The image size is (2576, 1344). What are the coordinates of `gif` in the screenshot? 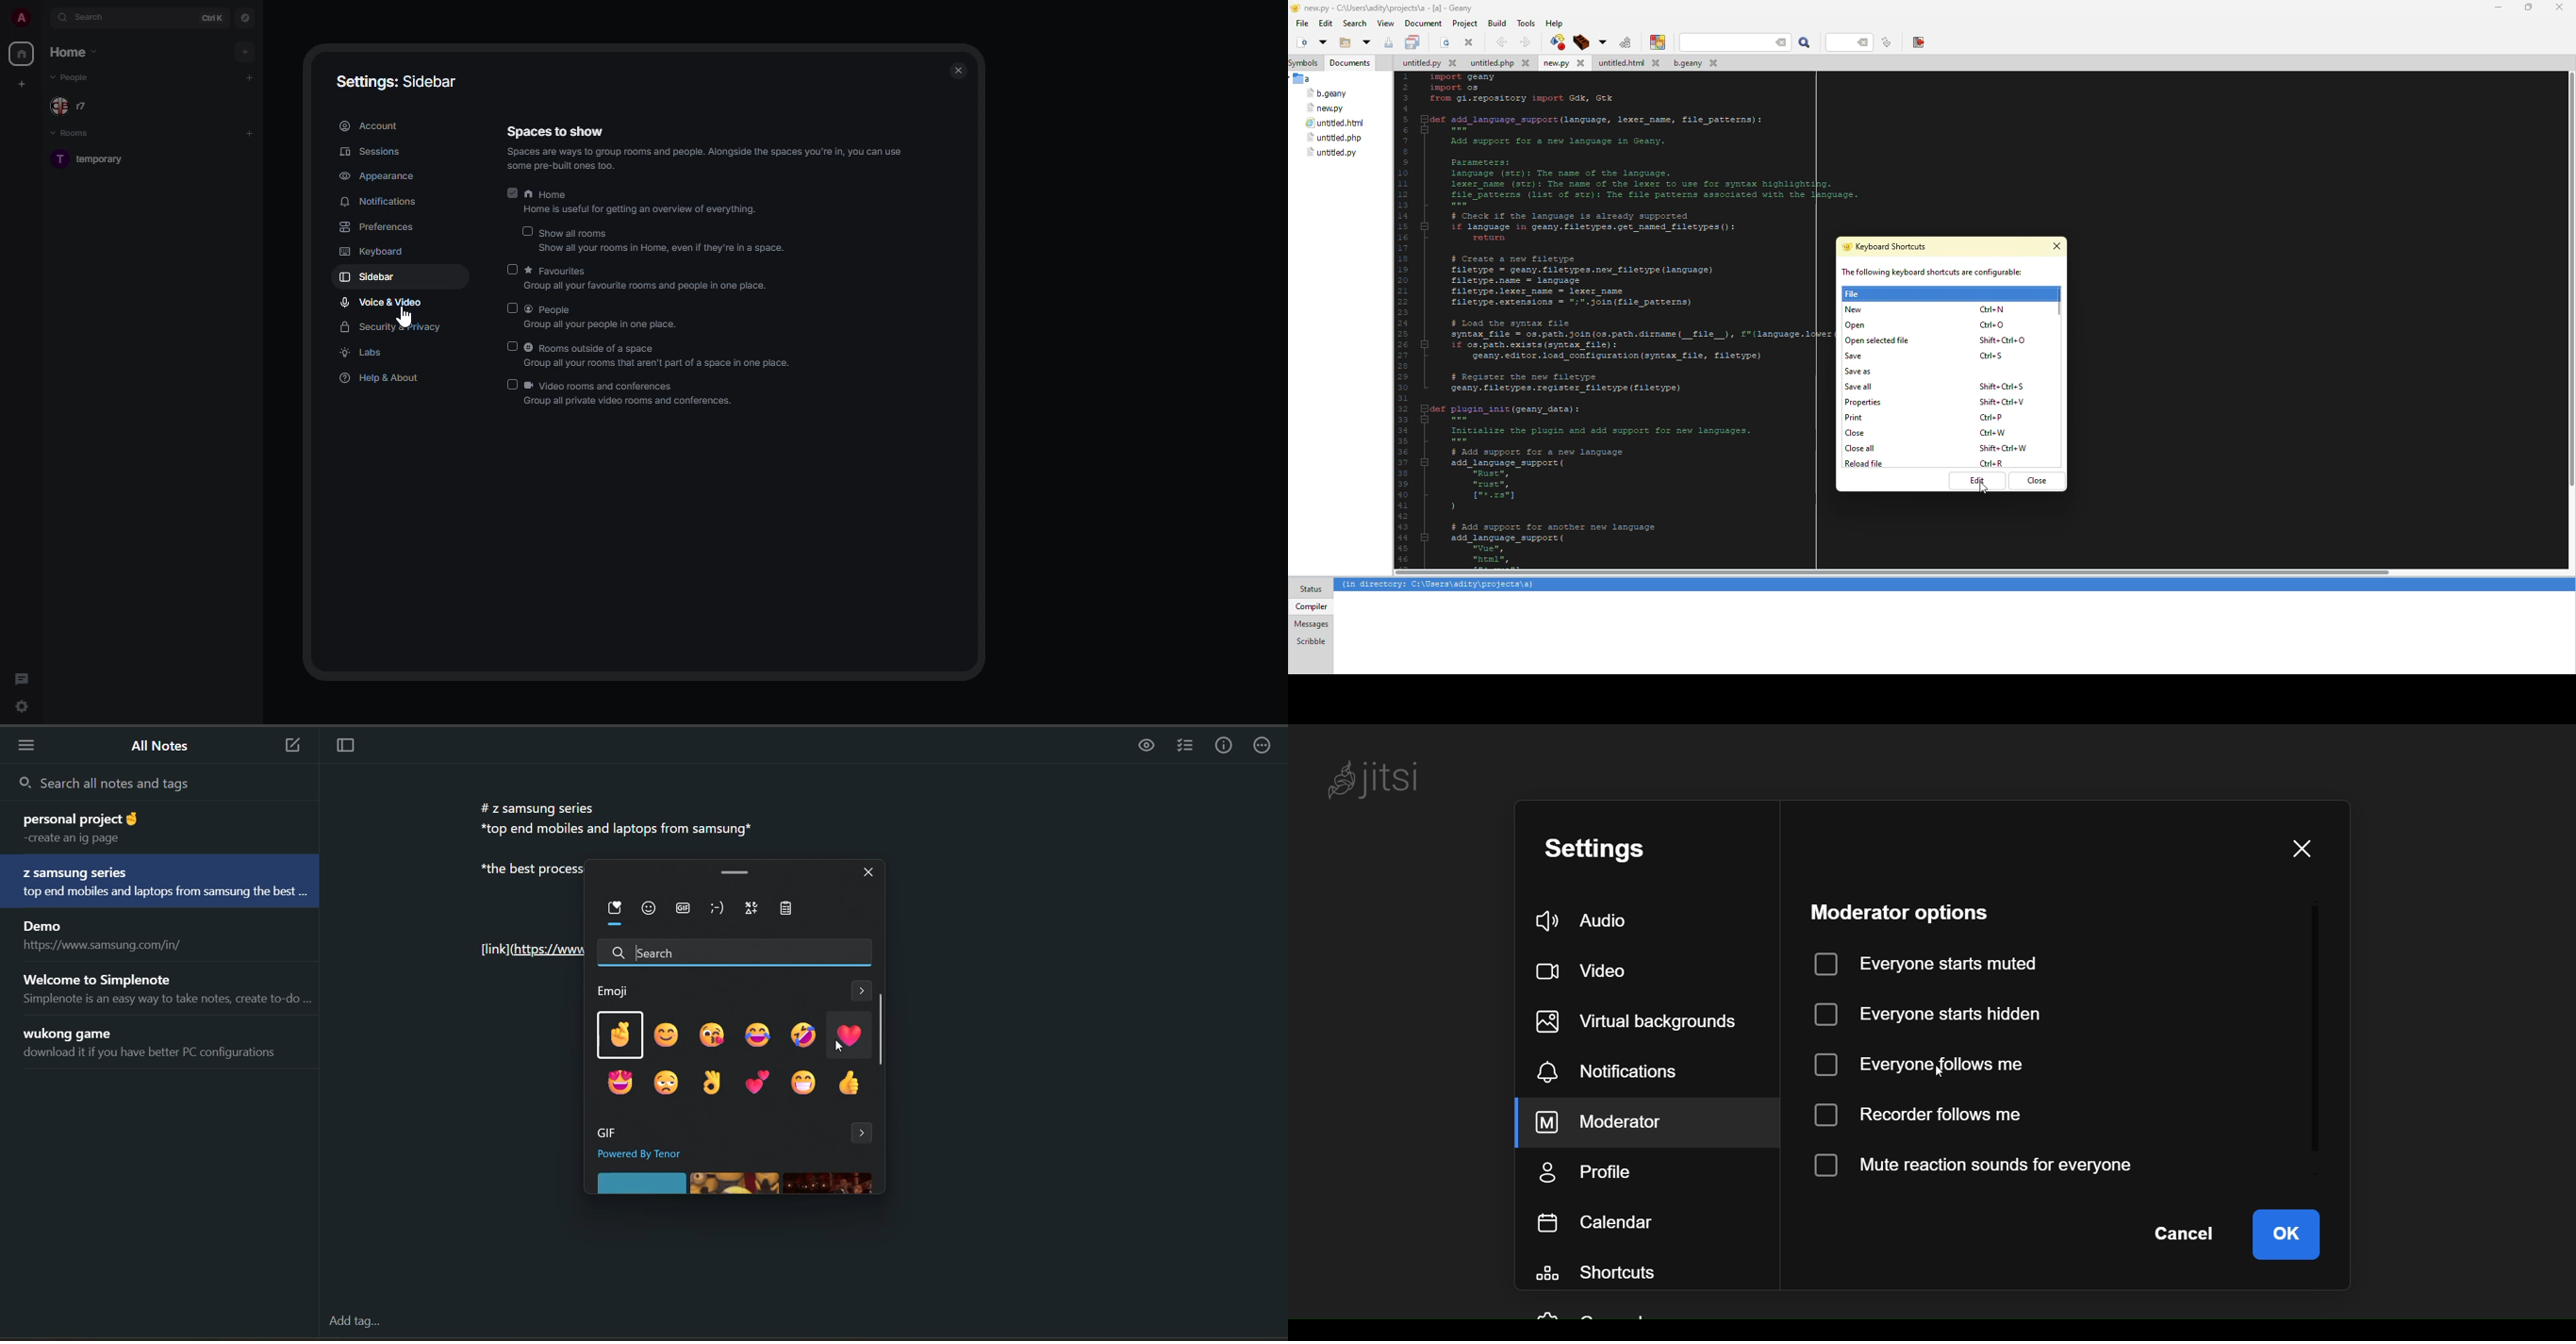 It's located at (604, 1133).